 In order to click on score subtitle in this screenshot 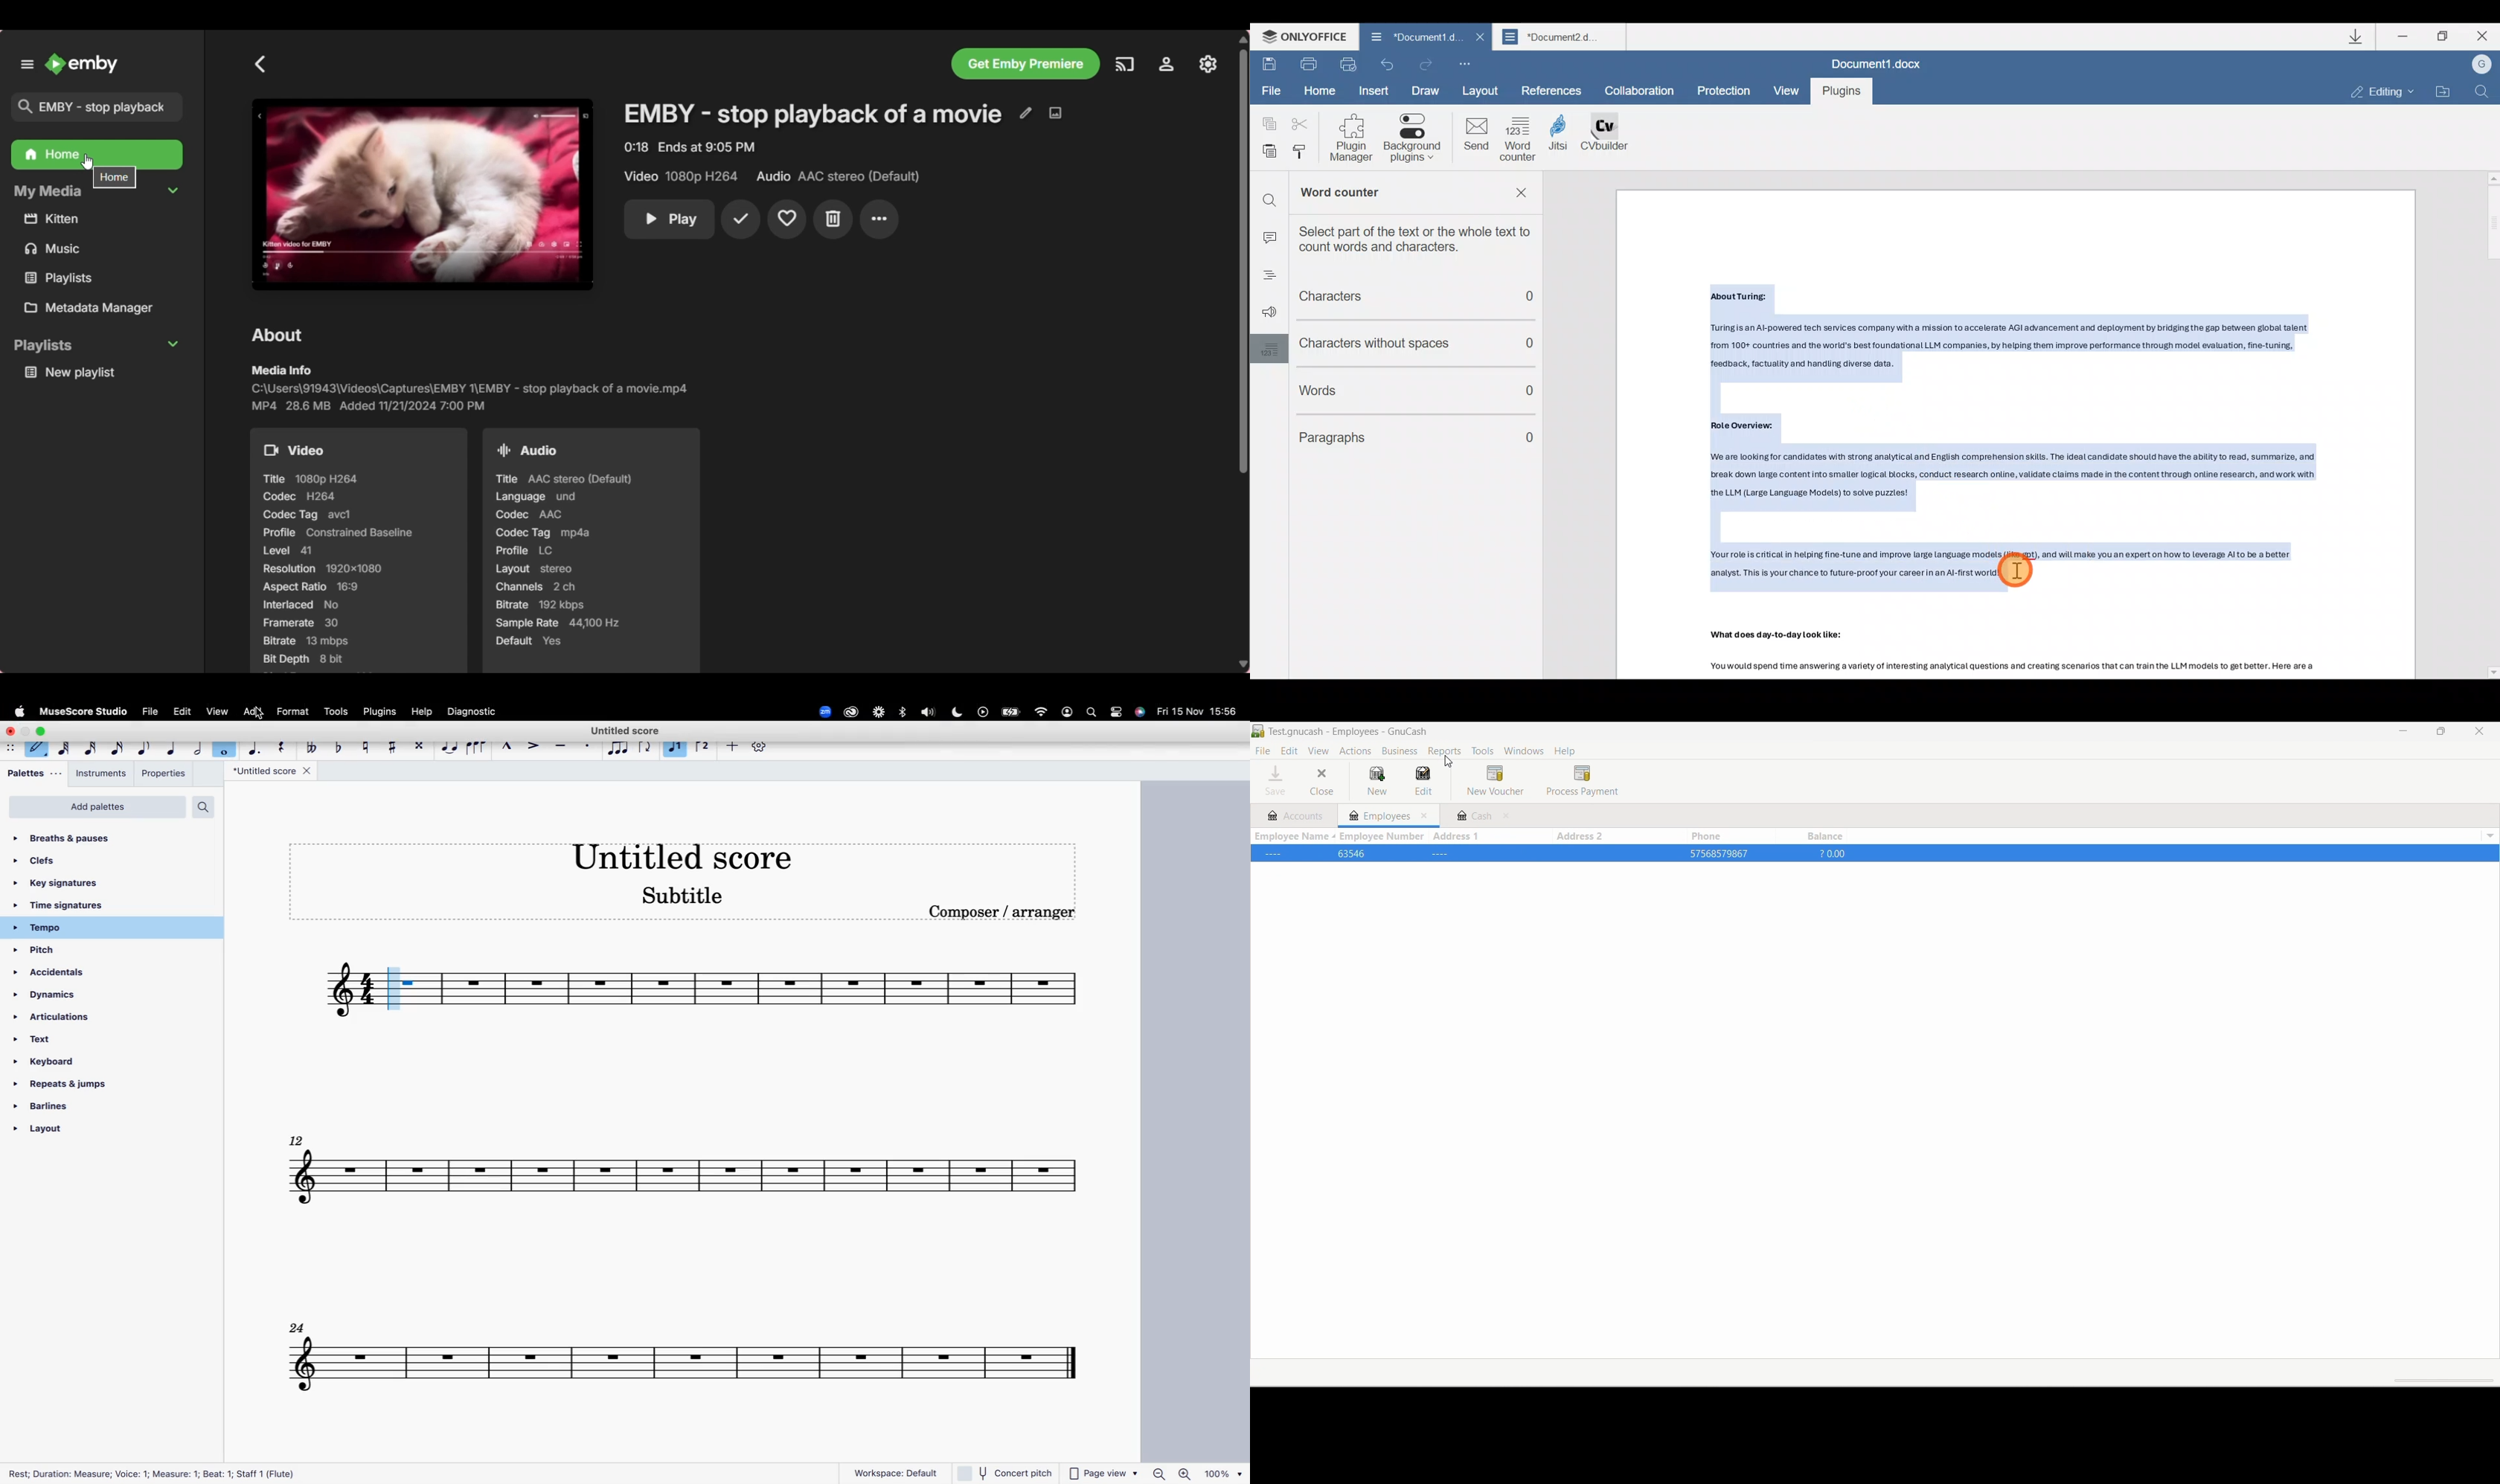, I will do `click(692, 896)`.